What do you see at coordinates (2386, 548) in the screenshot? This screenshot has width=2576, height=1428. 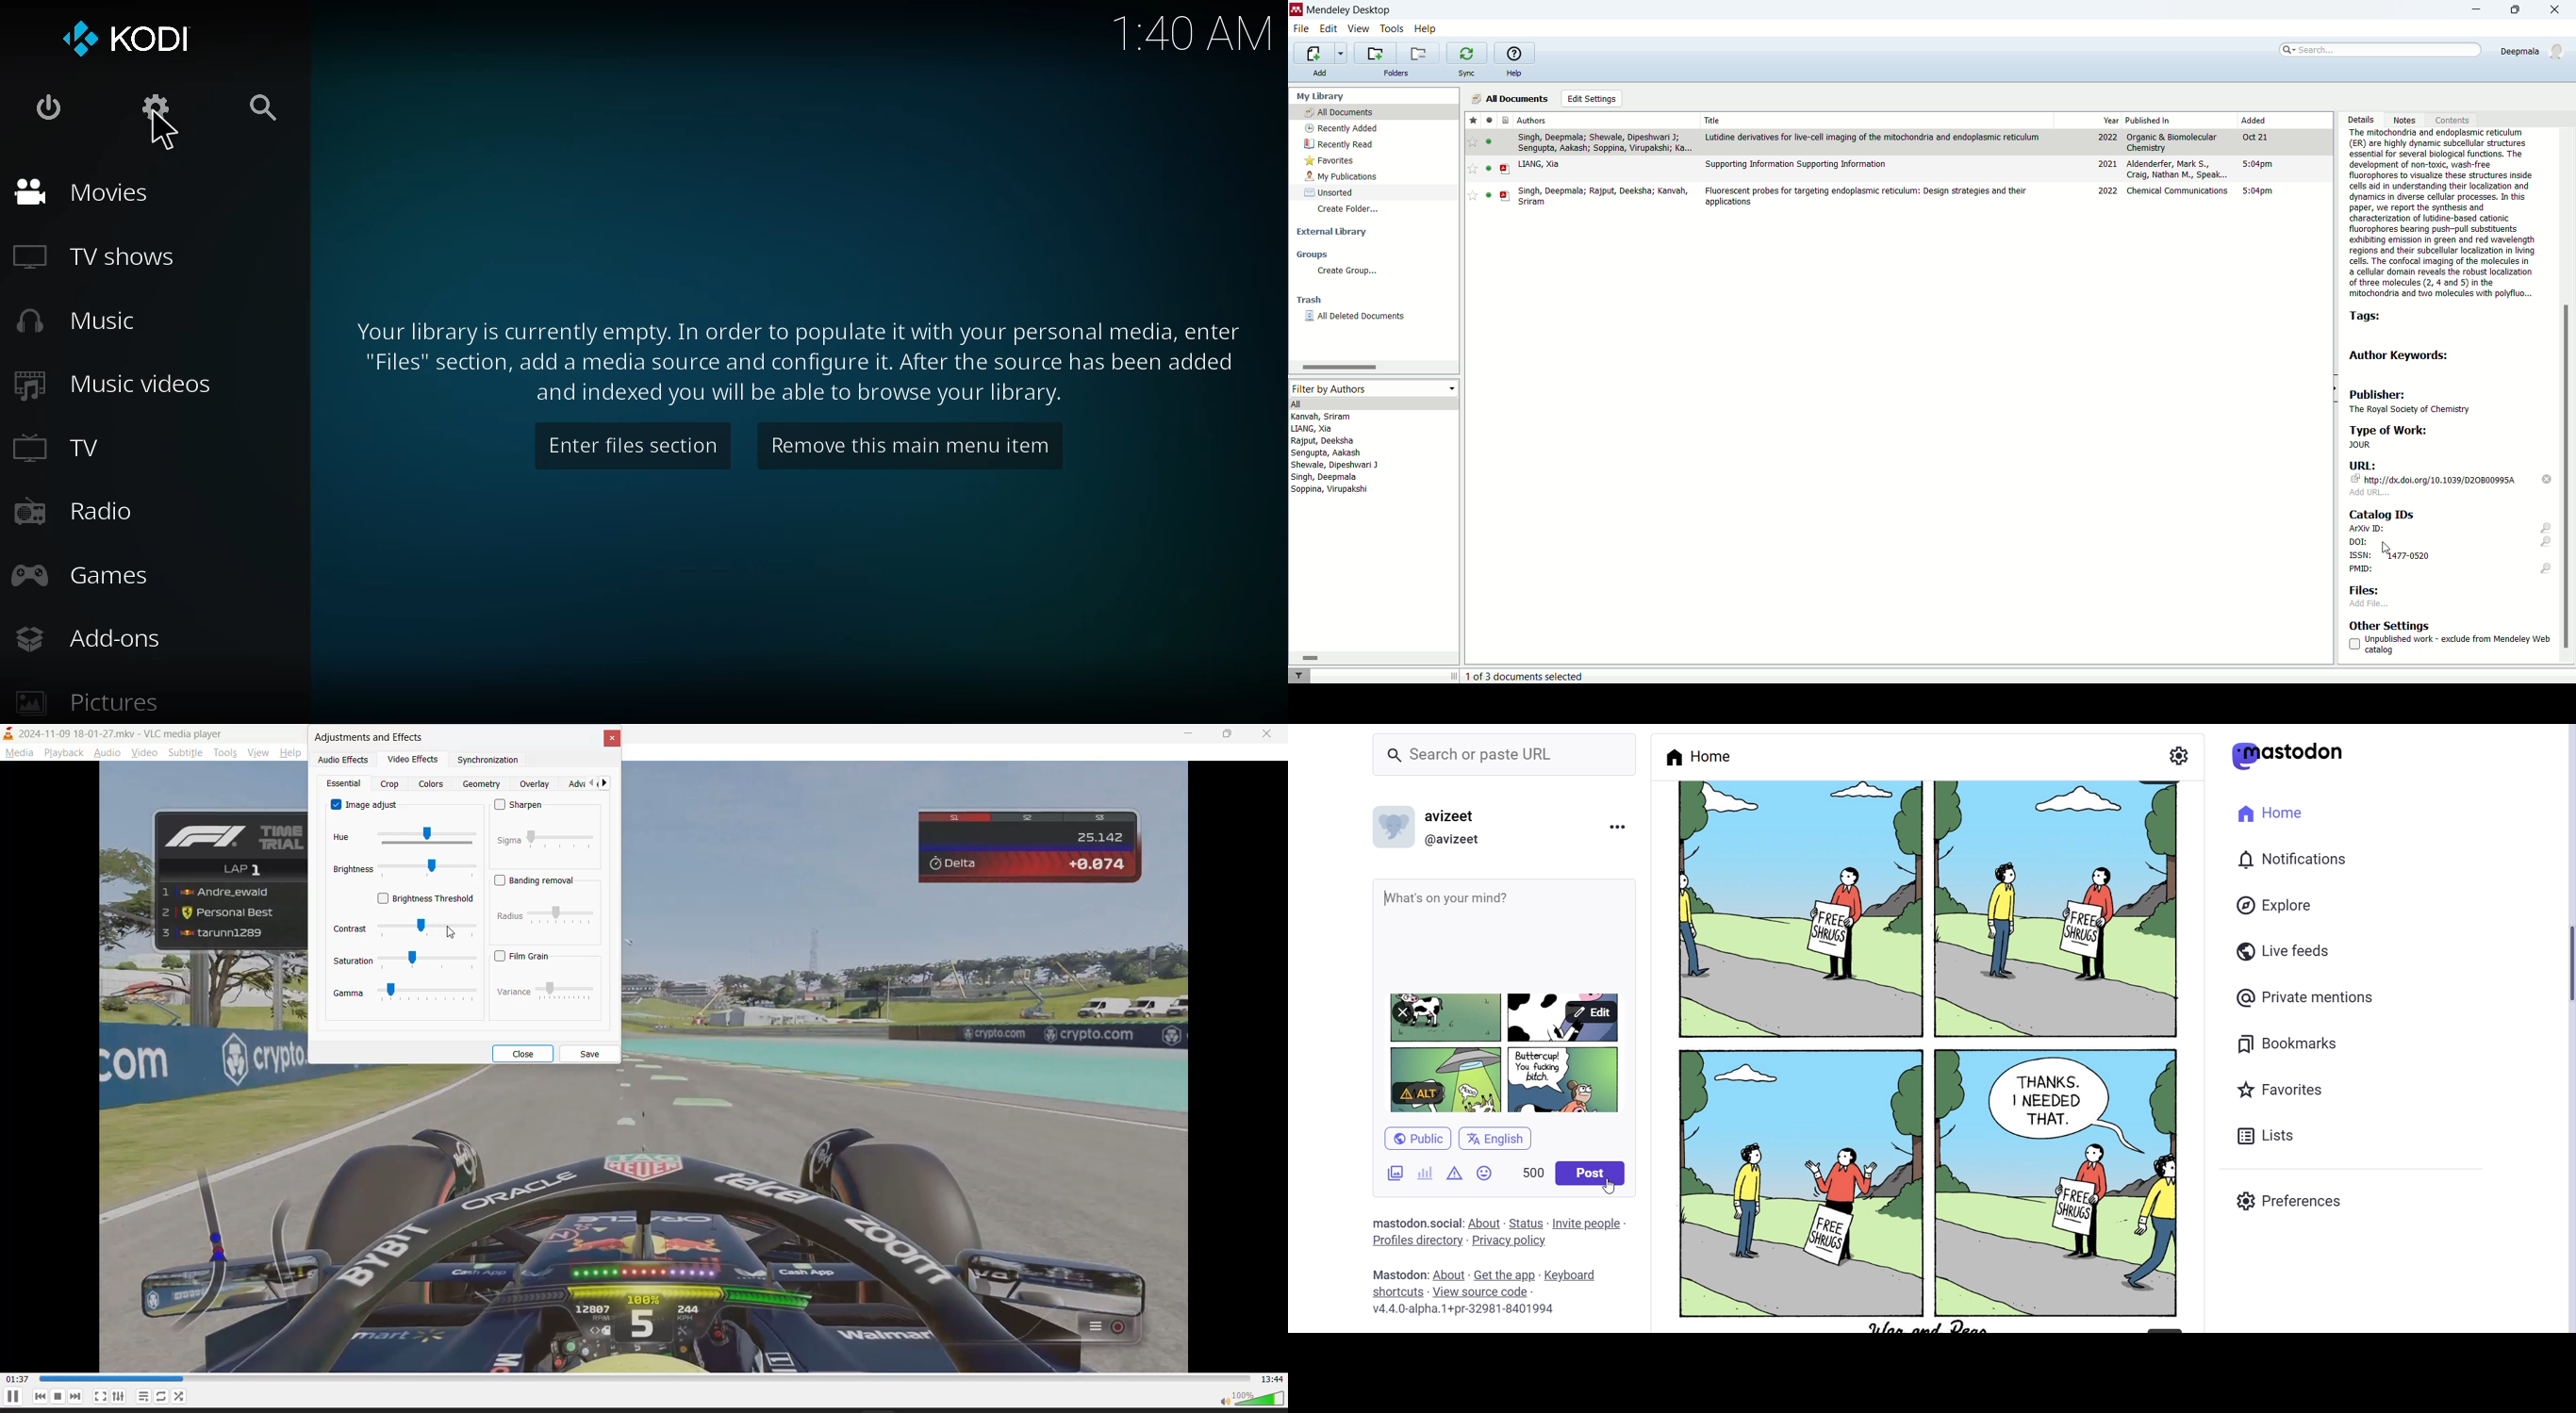 I see `cursor` at bounding box center [2386, 548].